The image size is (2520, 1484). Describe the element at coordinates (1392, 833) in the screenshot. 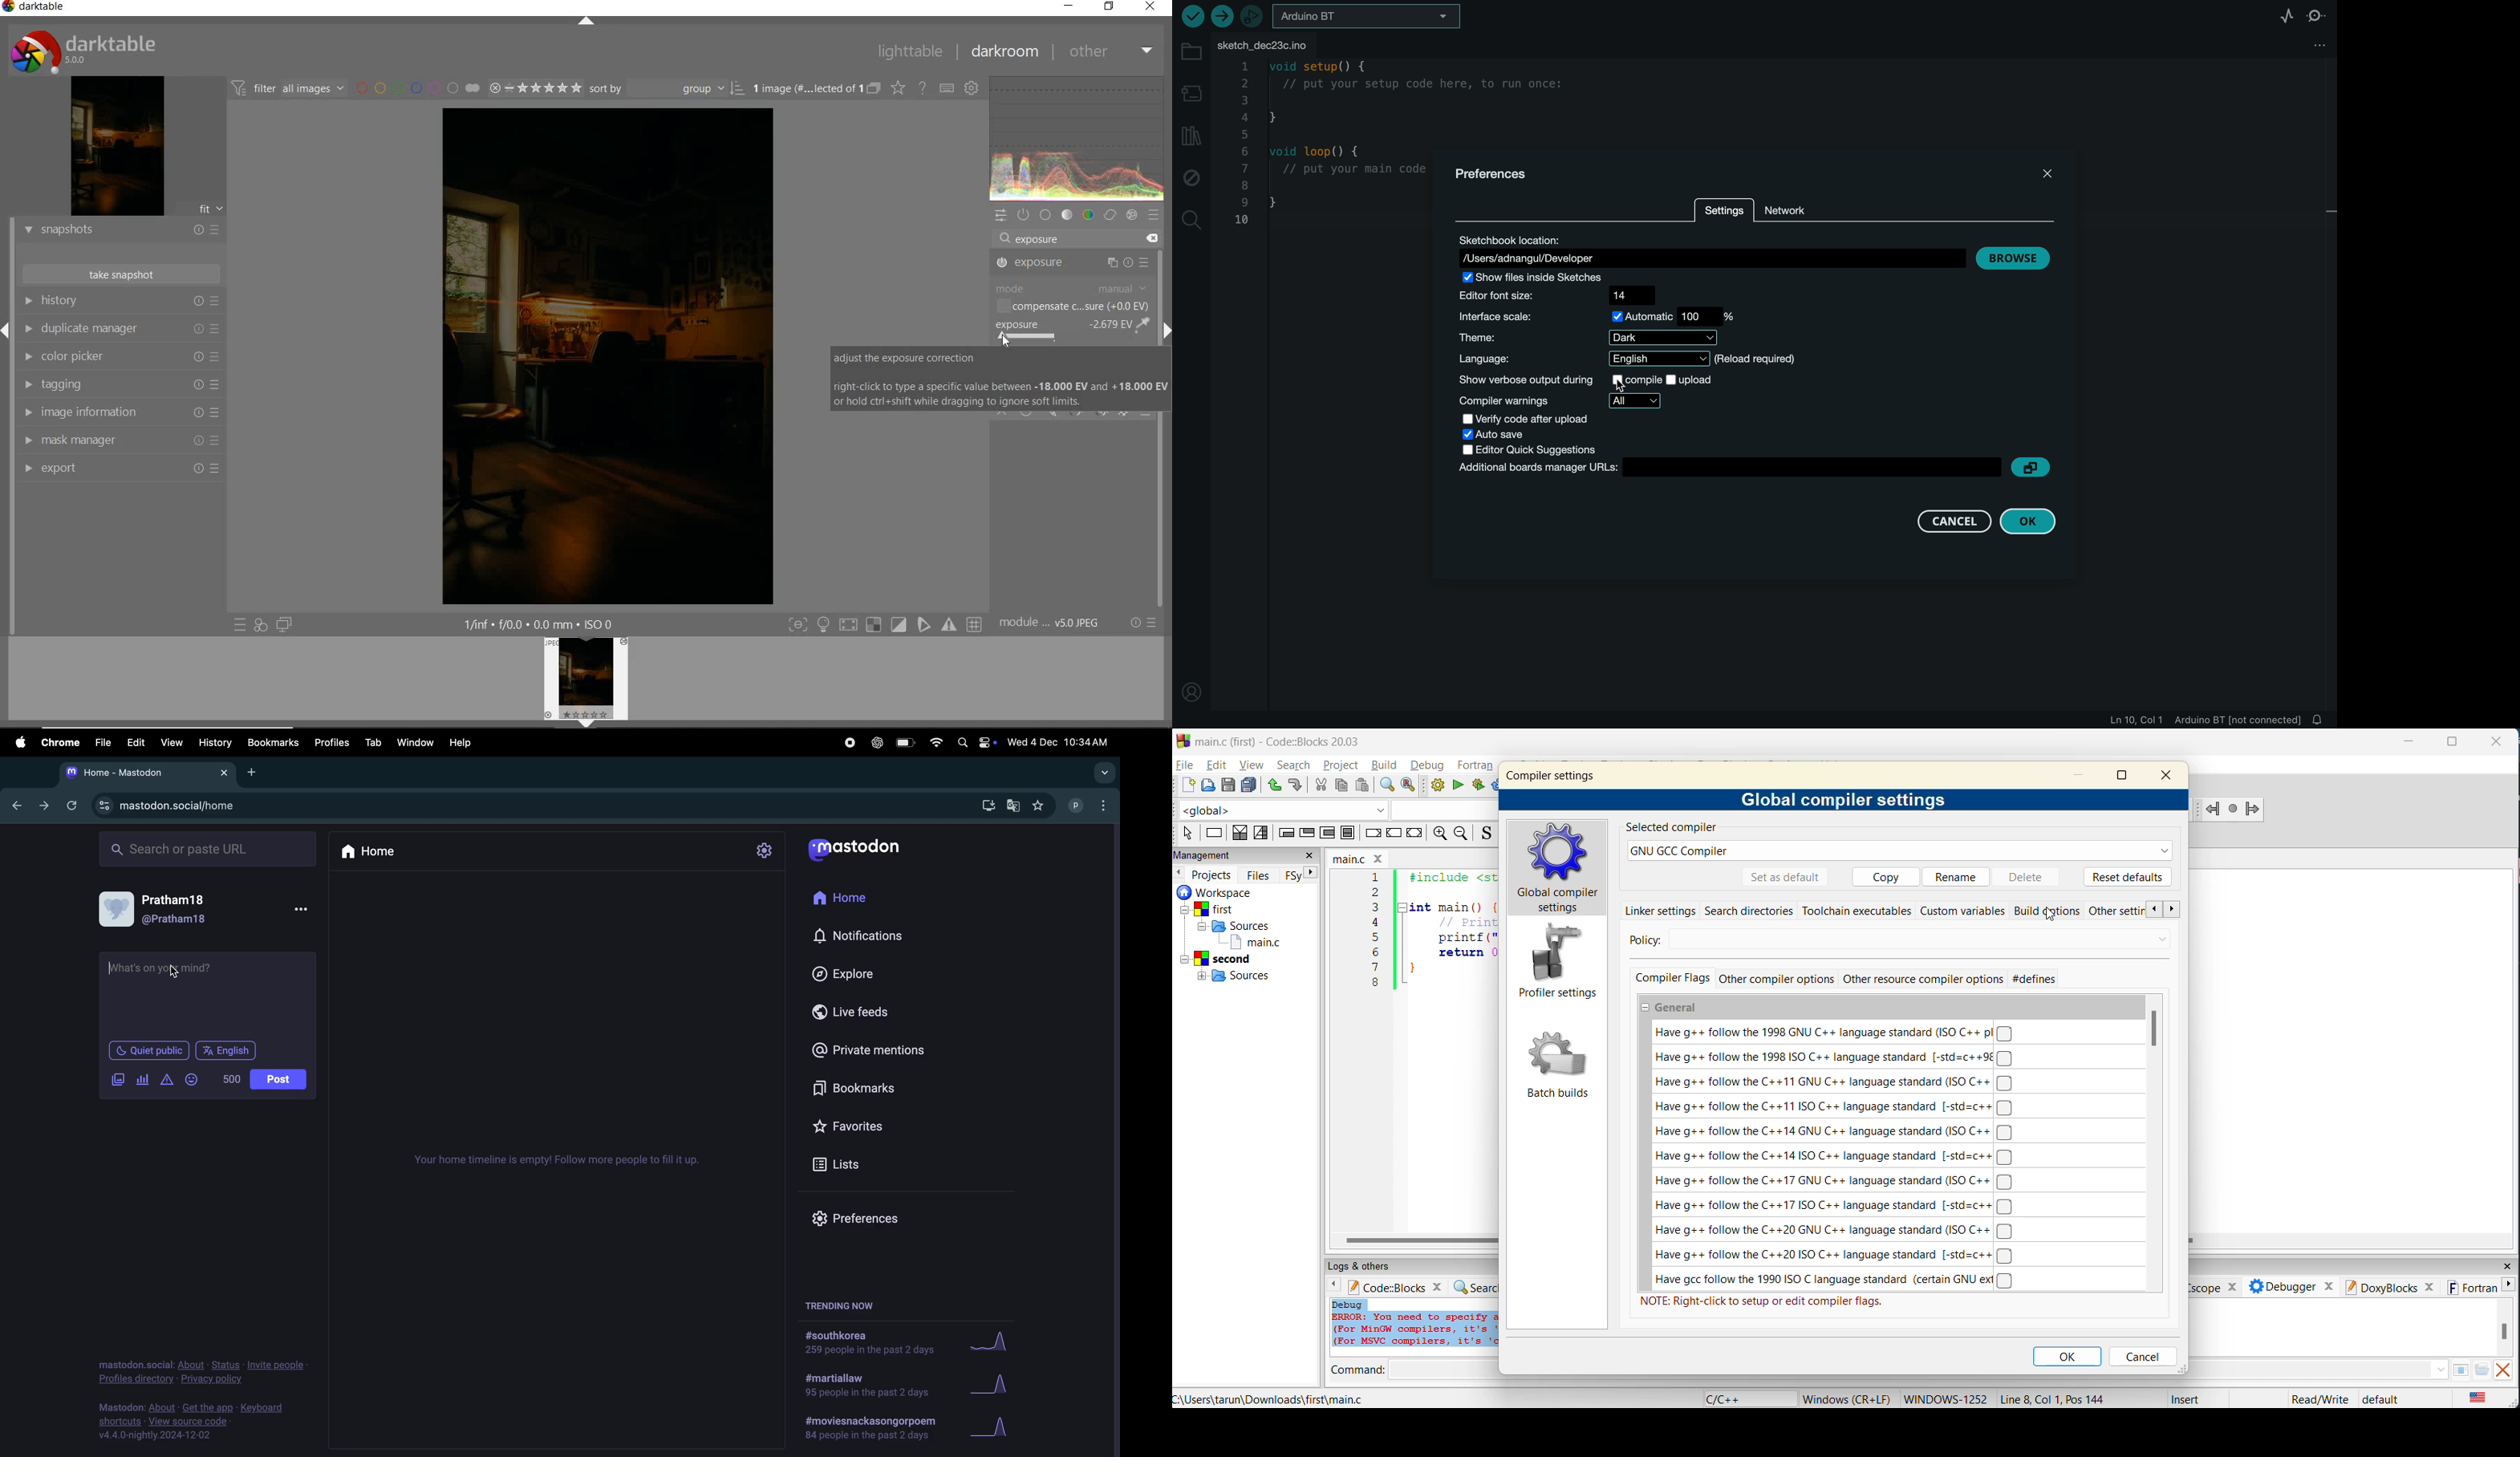

I see `continue instruction` at that location.